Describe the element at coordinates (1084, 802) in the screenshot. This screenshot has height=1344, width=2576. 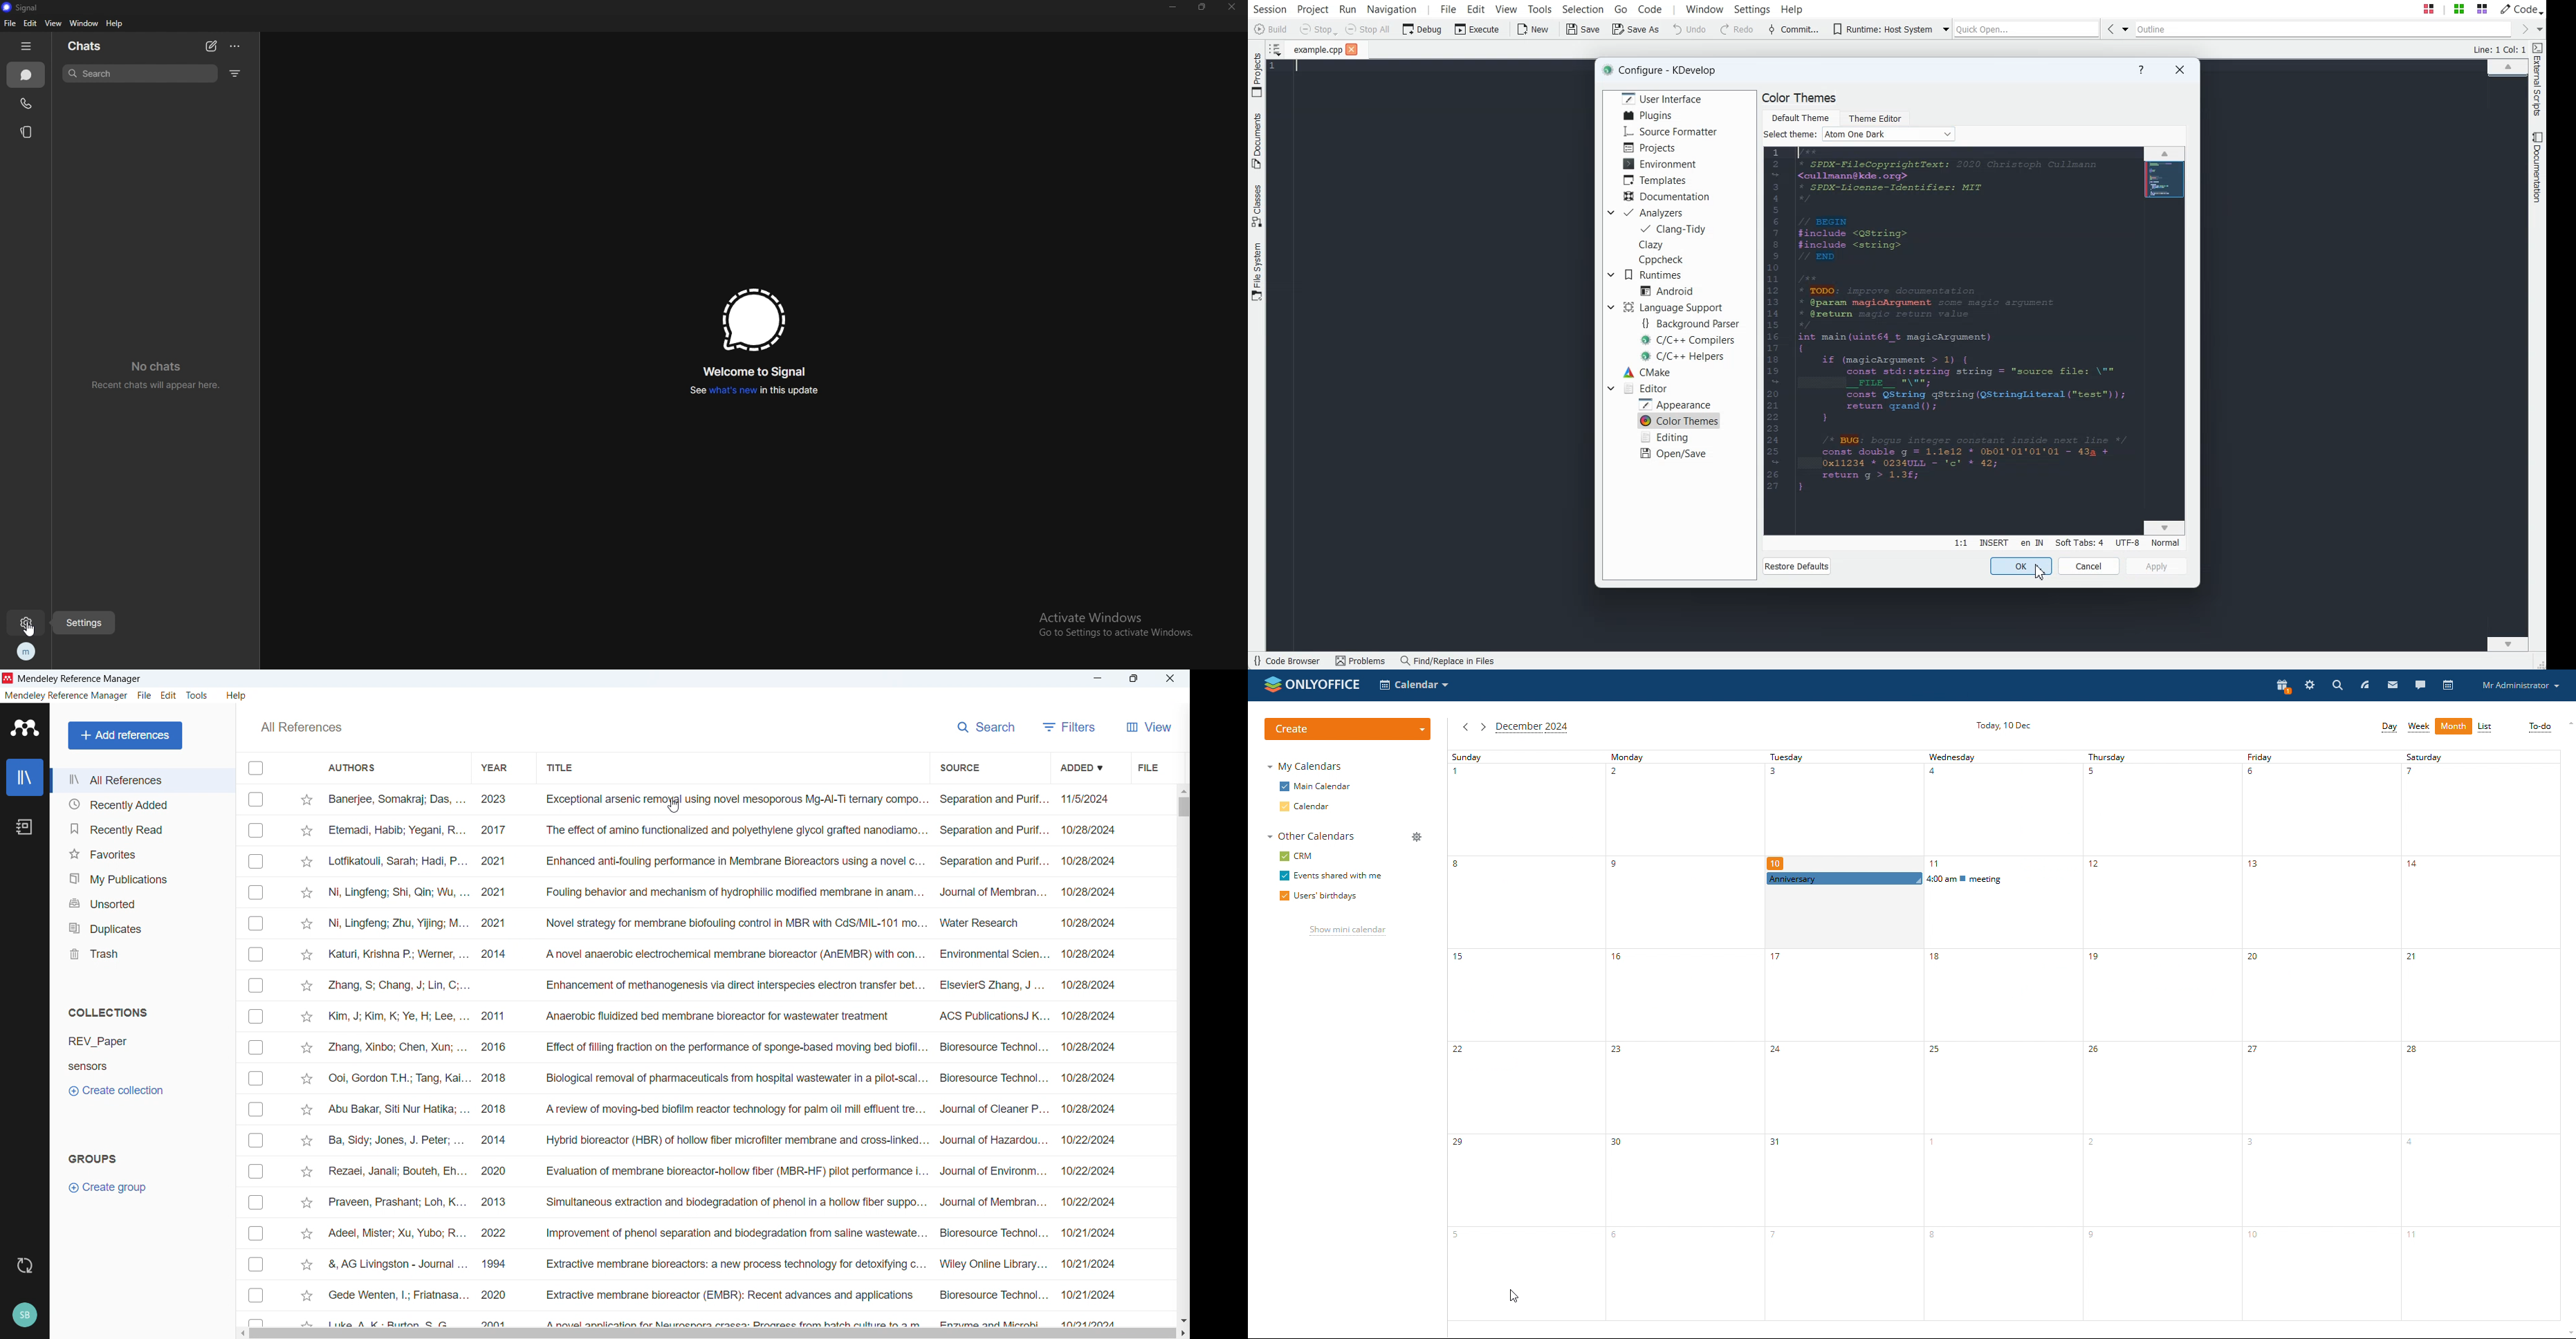
I see `11/5/2024` at that location.